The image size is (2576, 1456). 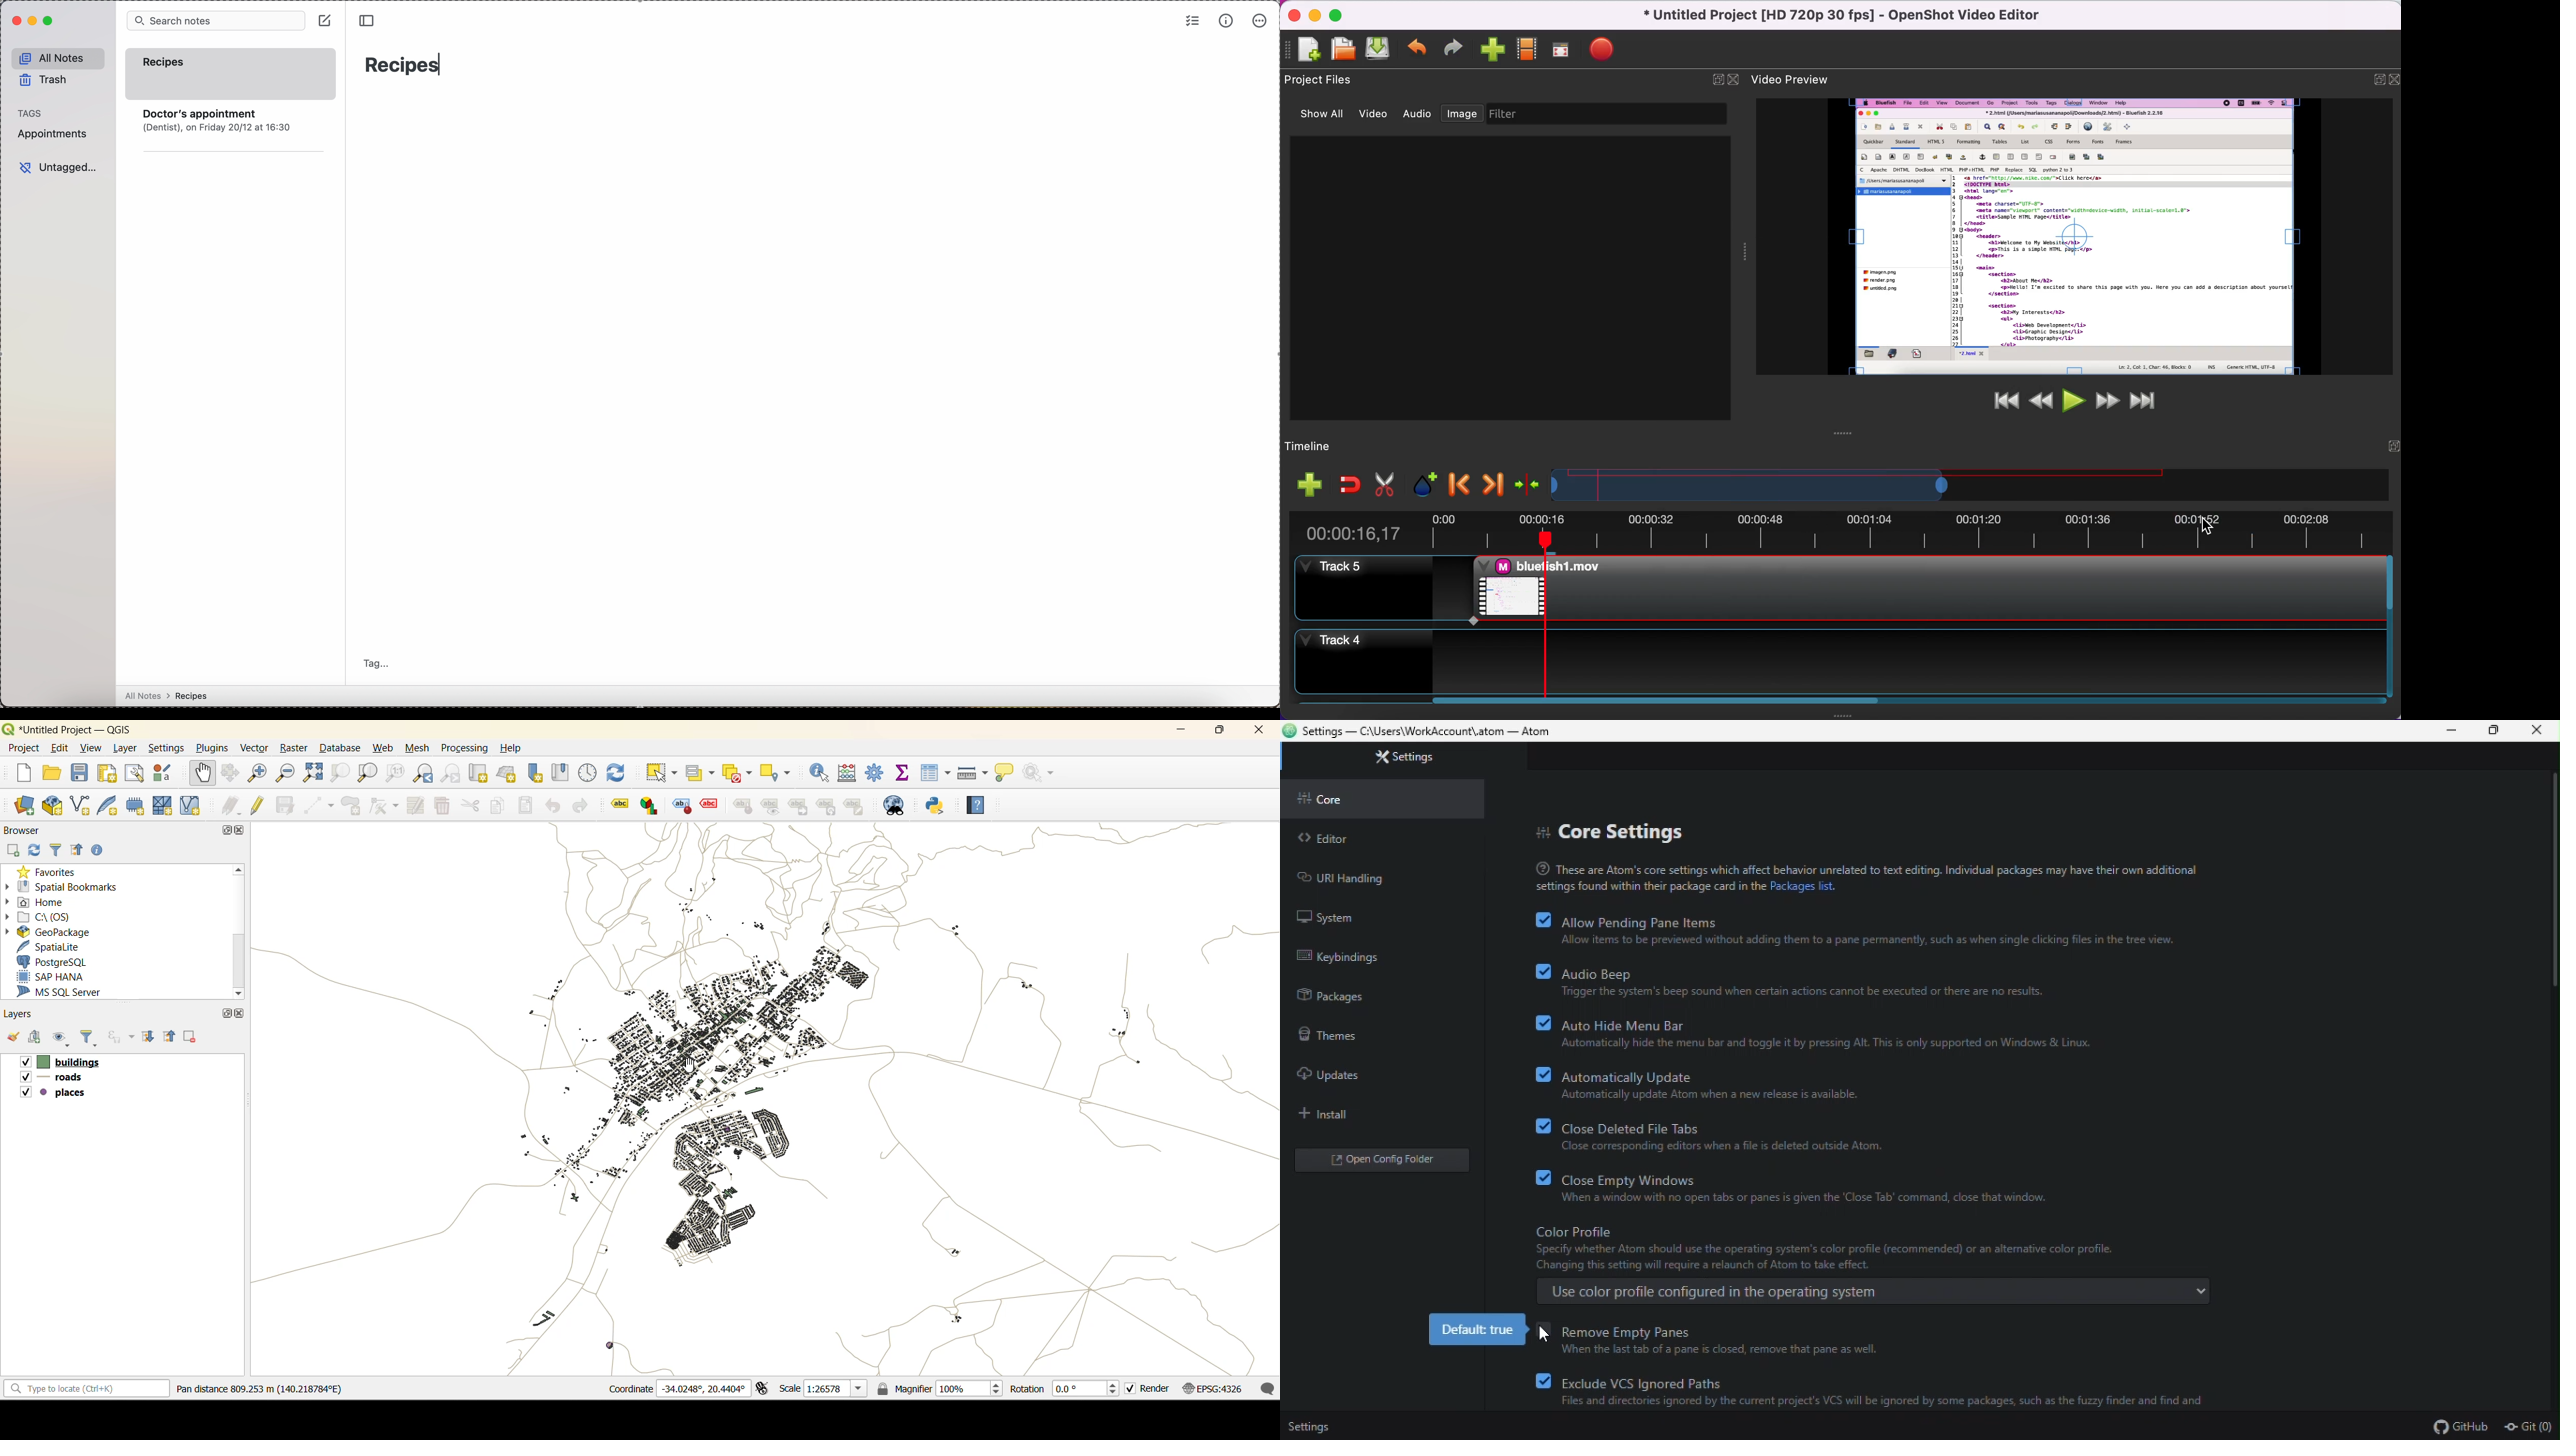 I want to click on next marker, so click(x=1489, y=482).